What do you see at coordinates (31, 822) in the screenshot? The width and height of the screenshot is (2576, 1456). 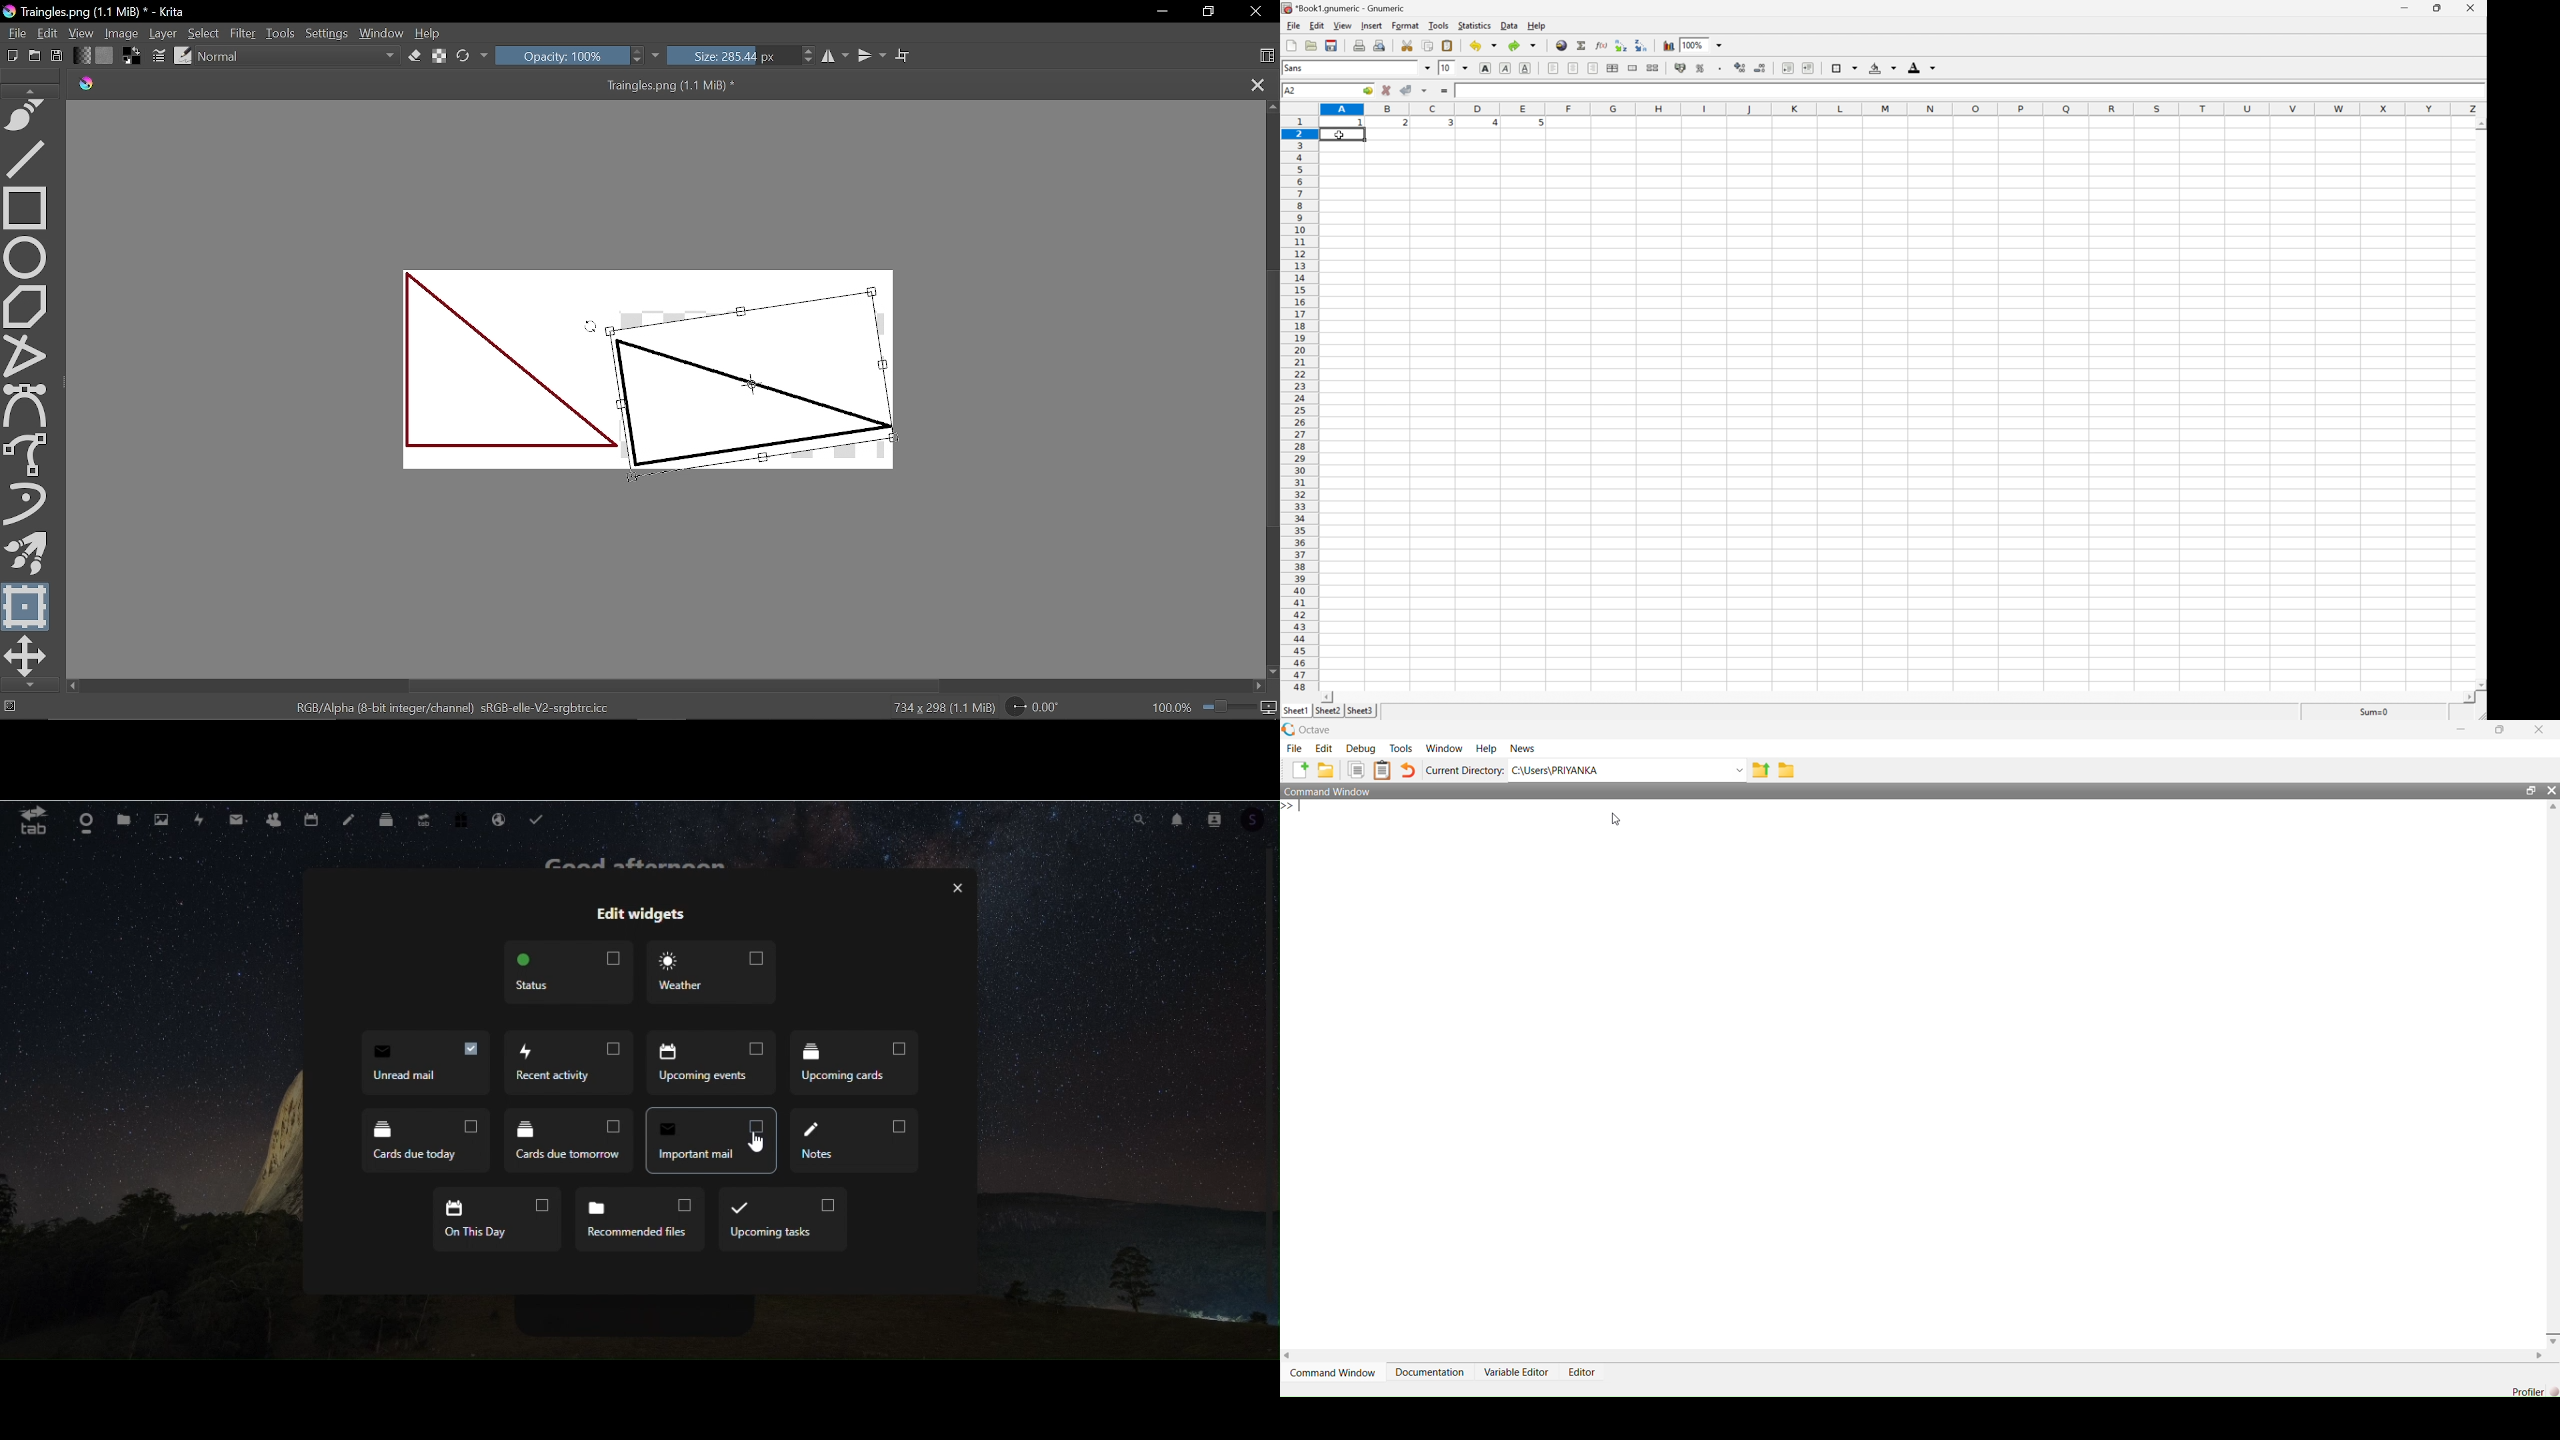 I see `tab` at bounding box center [31, 822].